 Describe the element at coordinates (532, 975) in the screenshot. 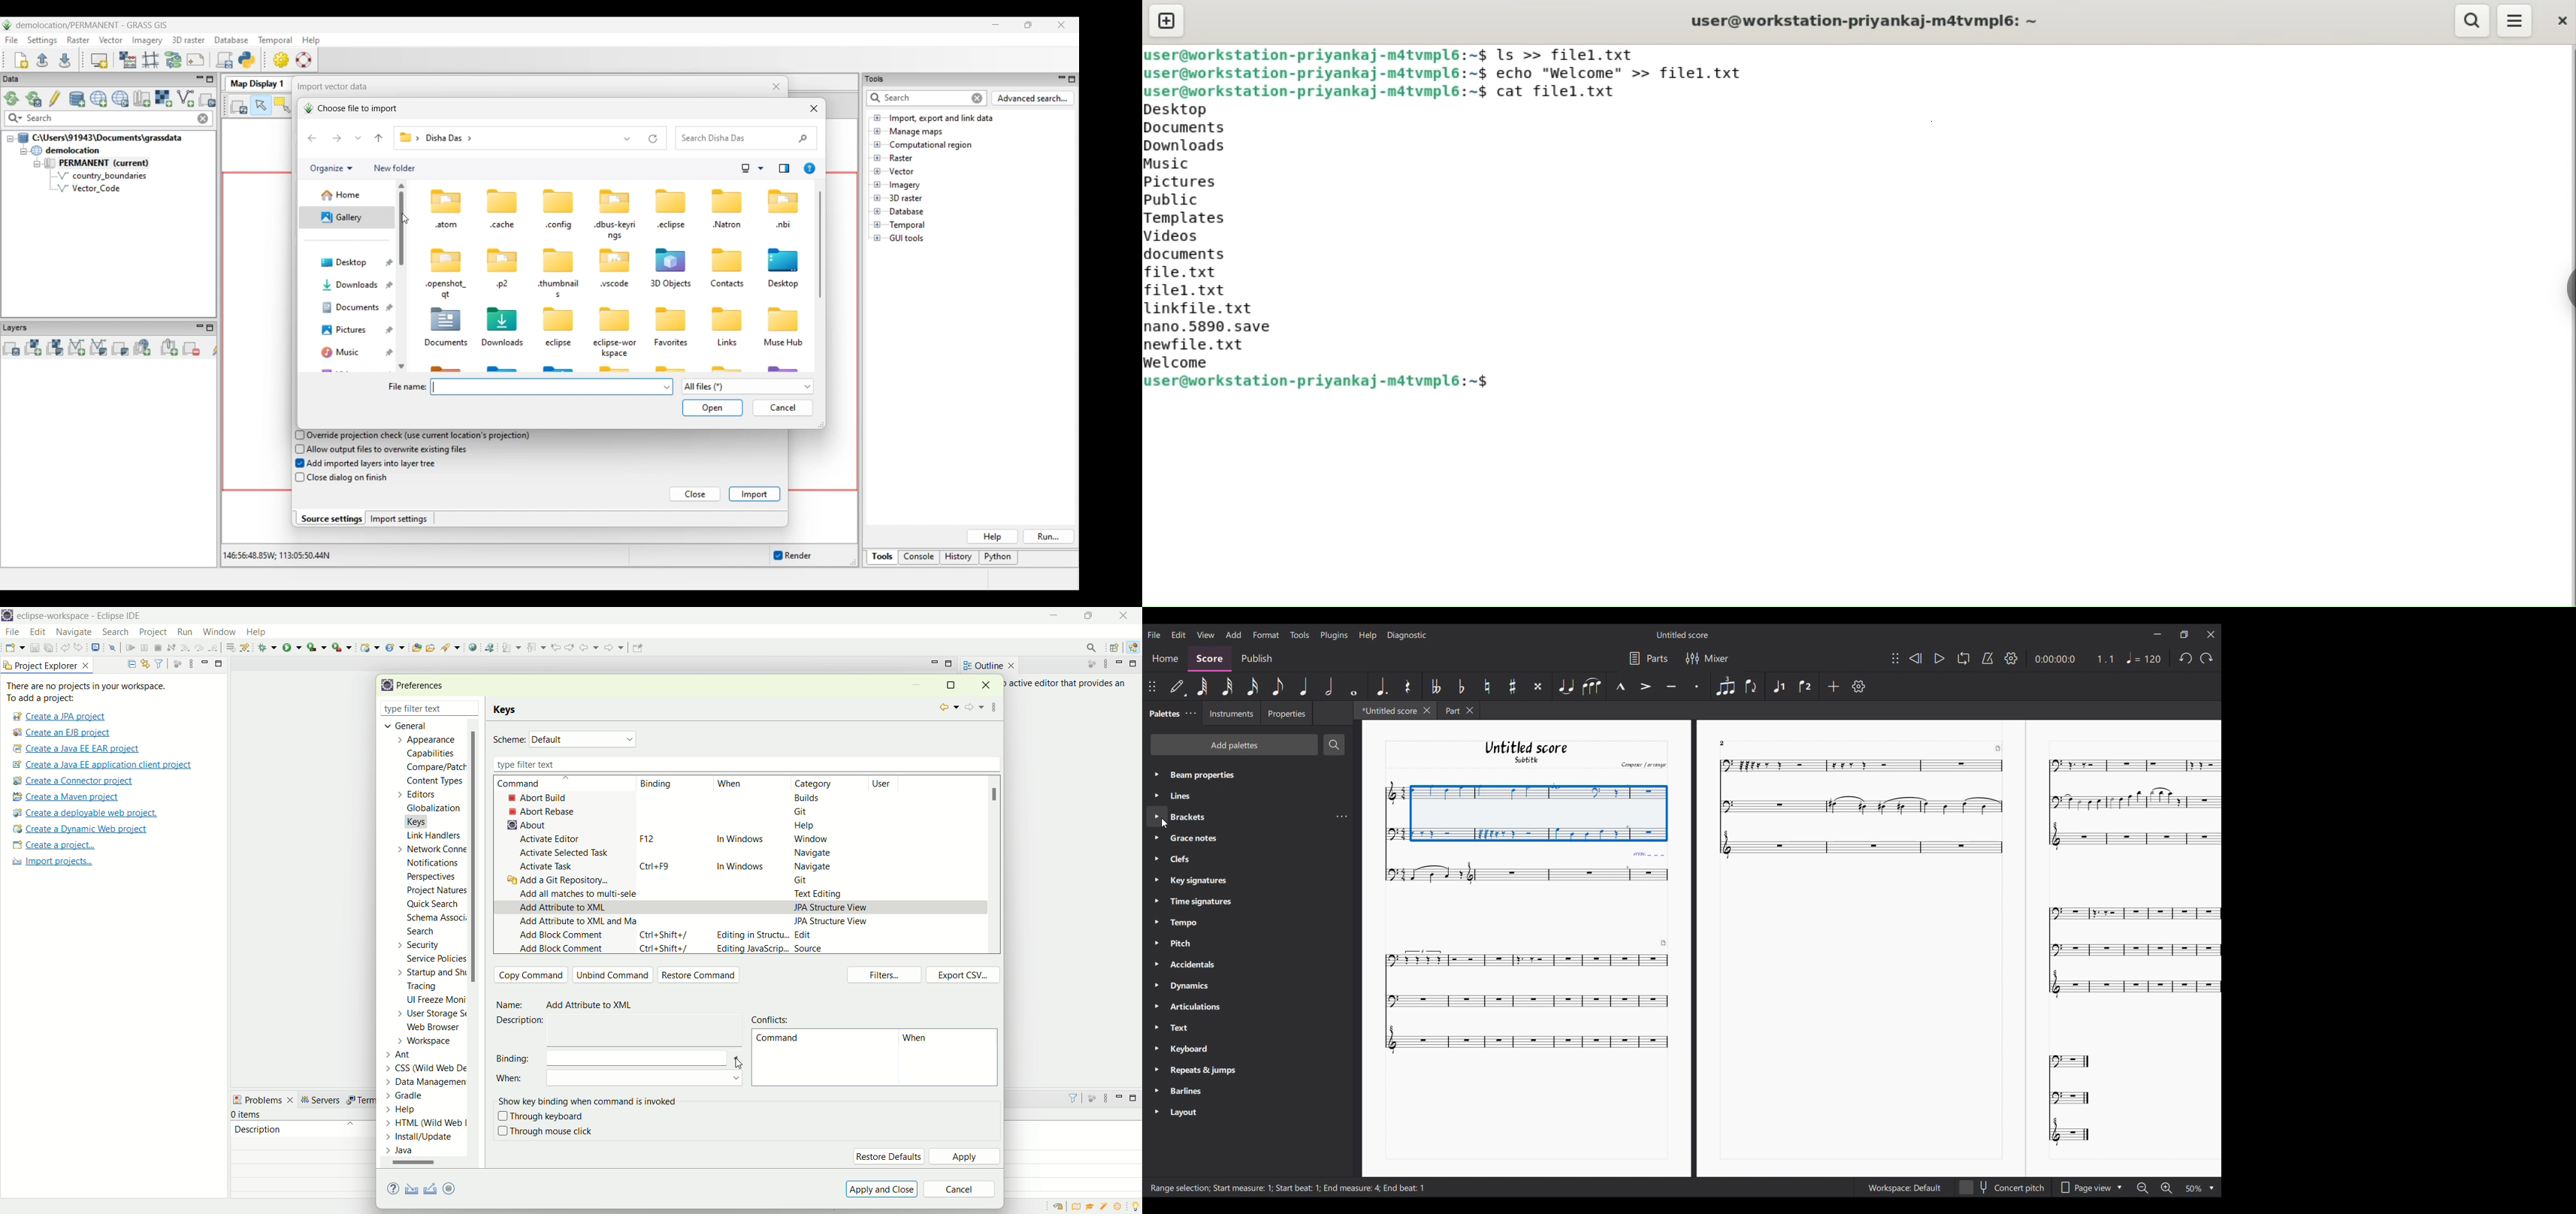

I see `copy command` at that location.